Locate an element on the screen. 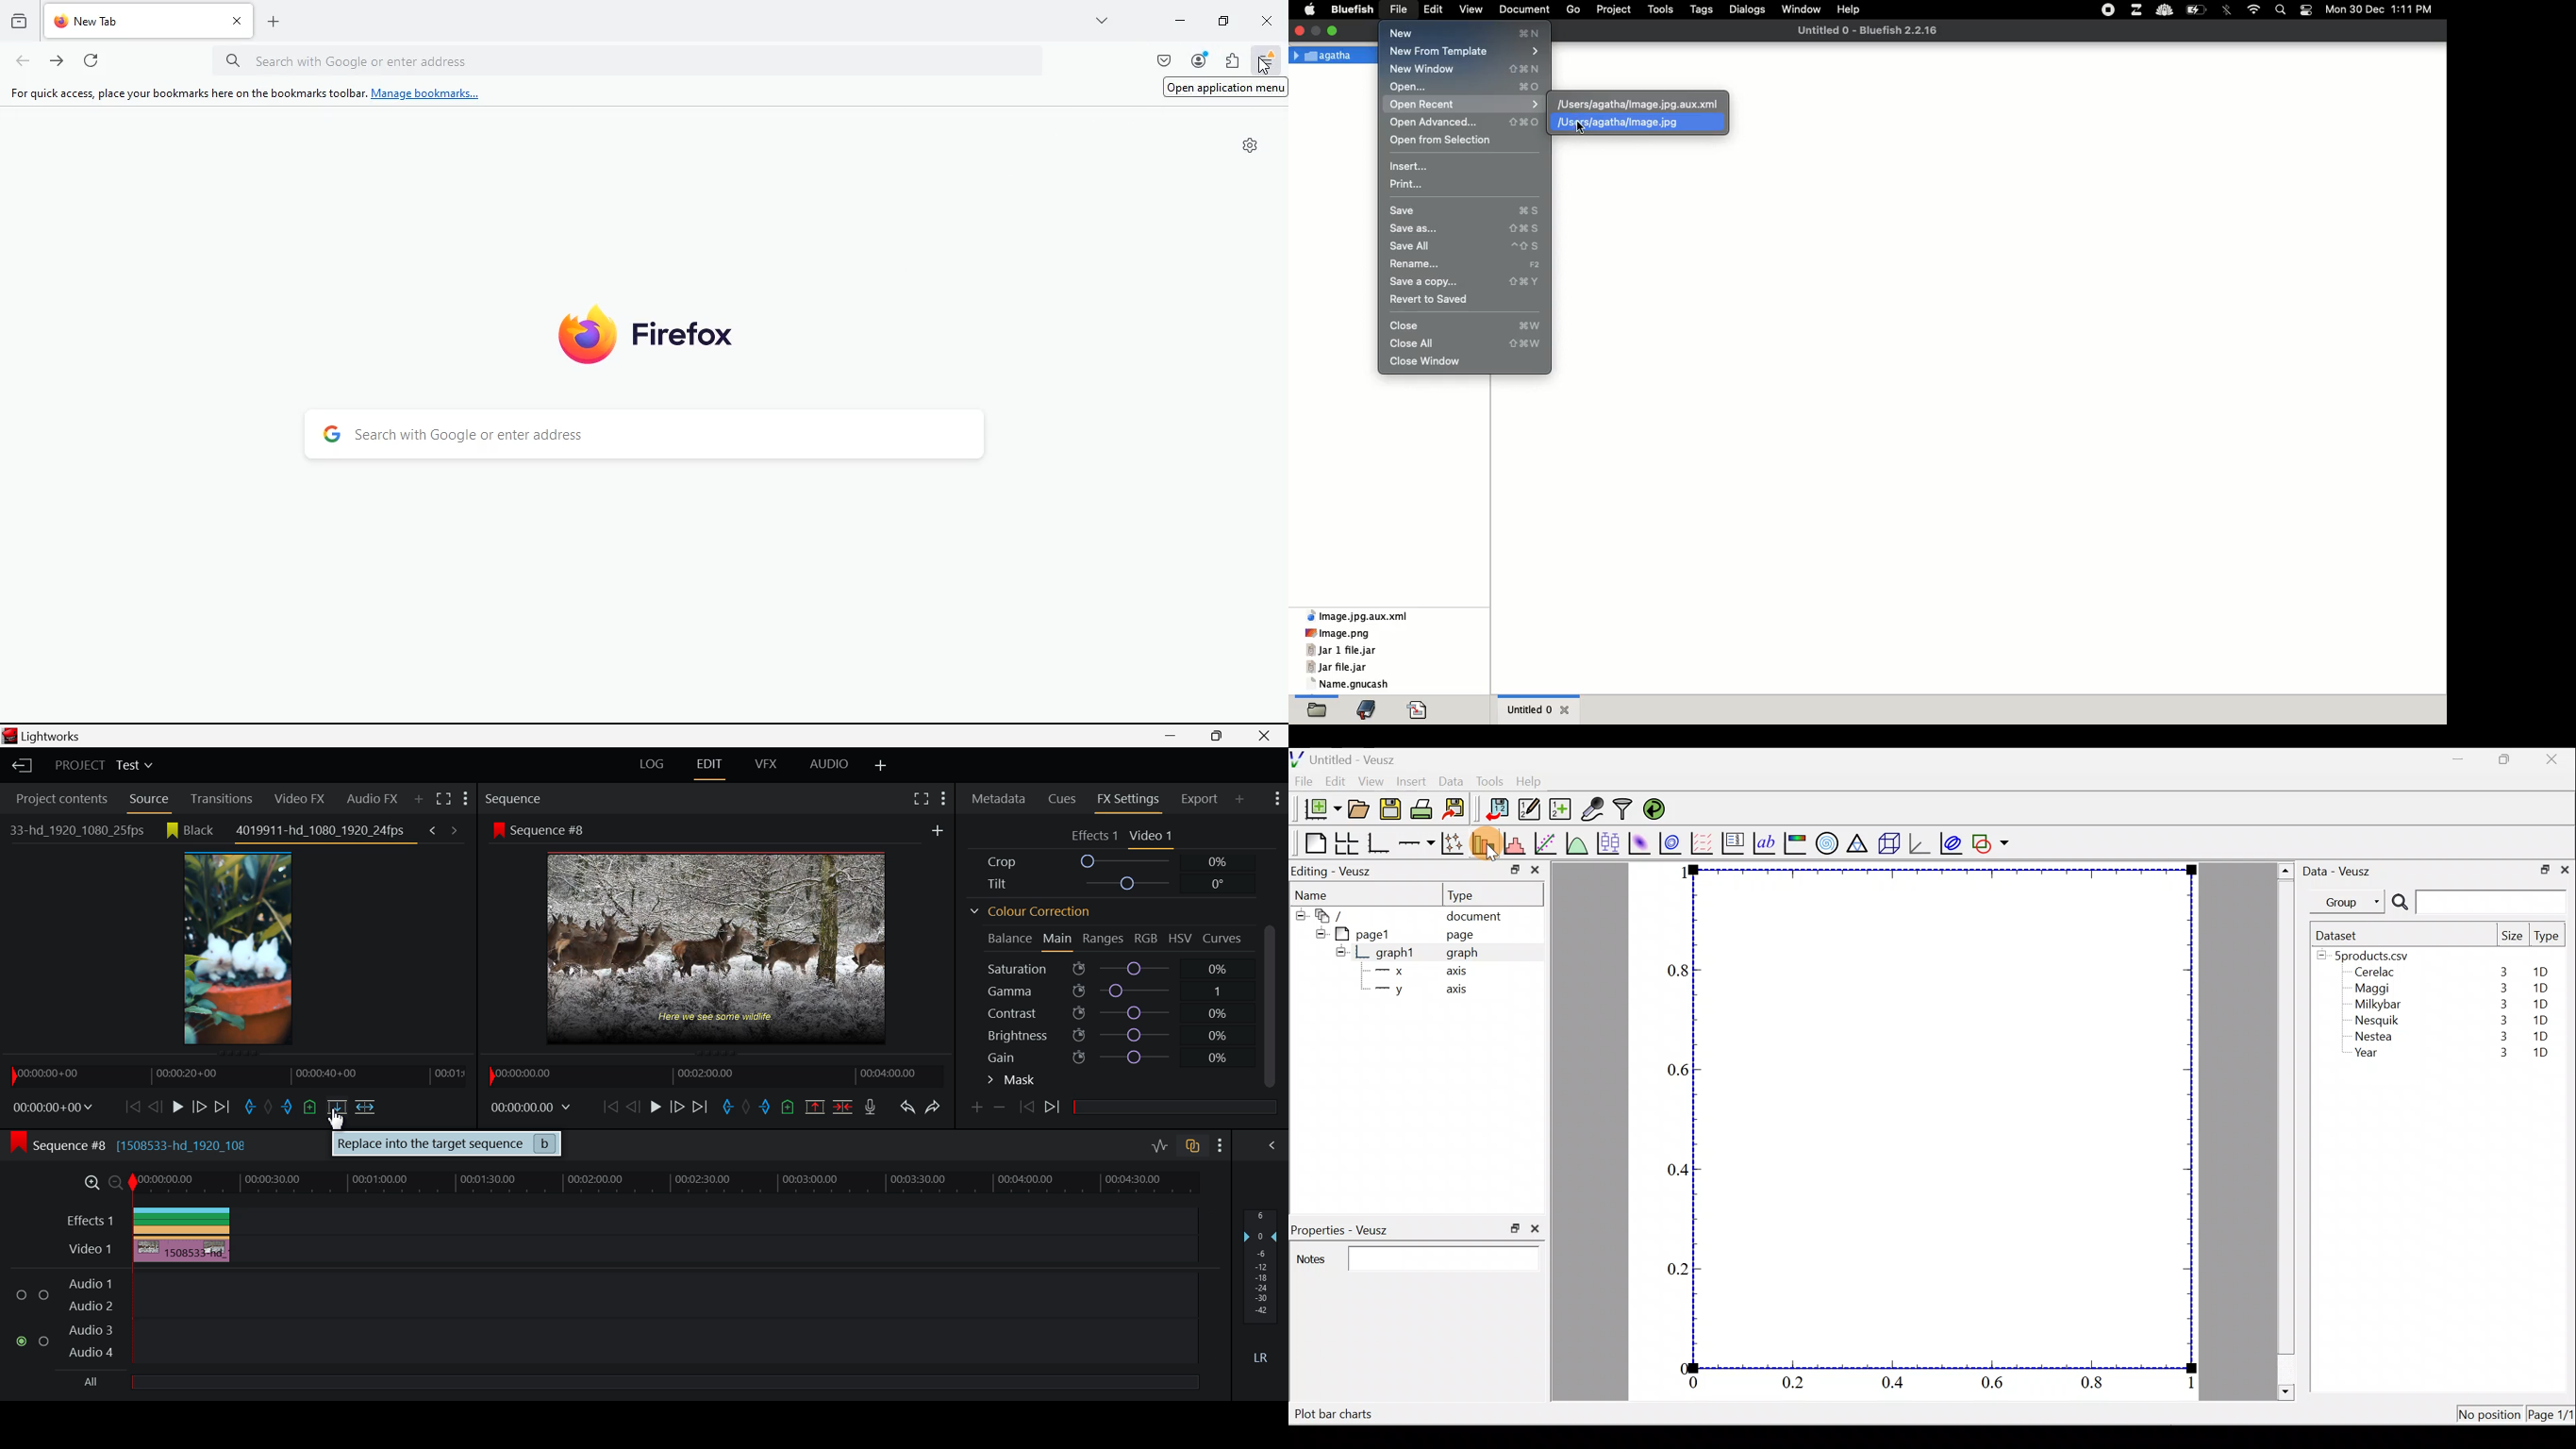 The width and height of the screenshot is (2576, 1456). Balance is located at coordinates (1008, 937).